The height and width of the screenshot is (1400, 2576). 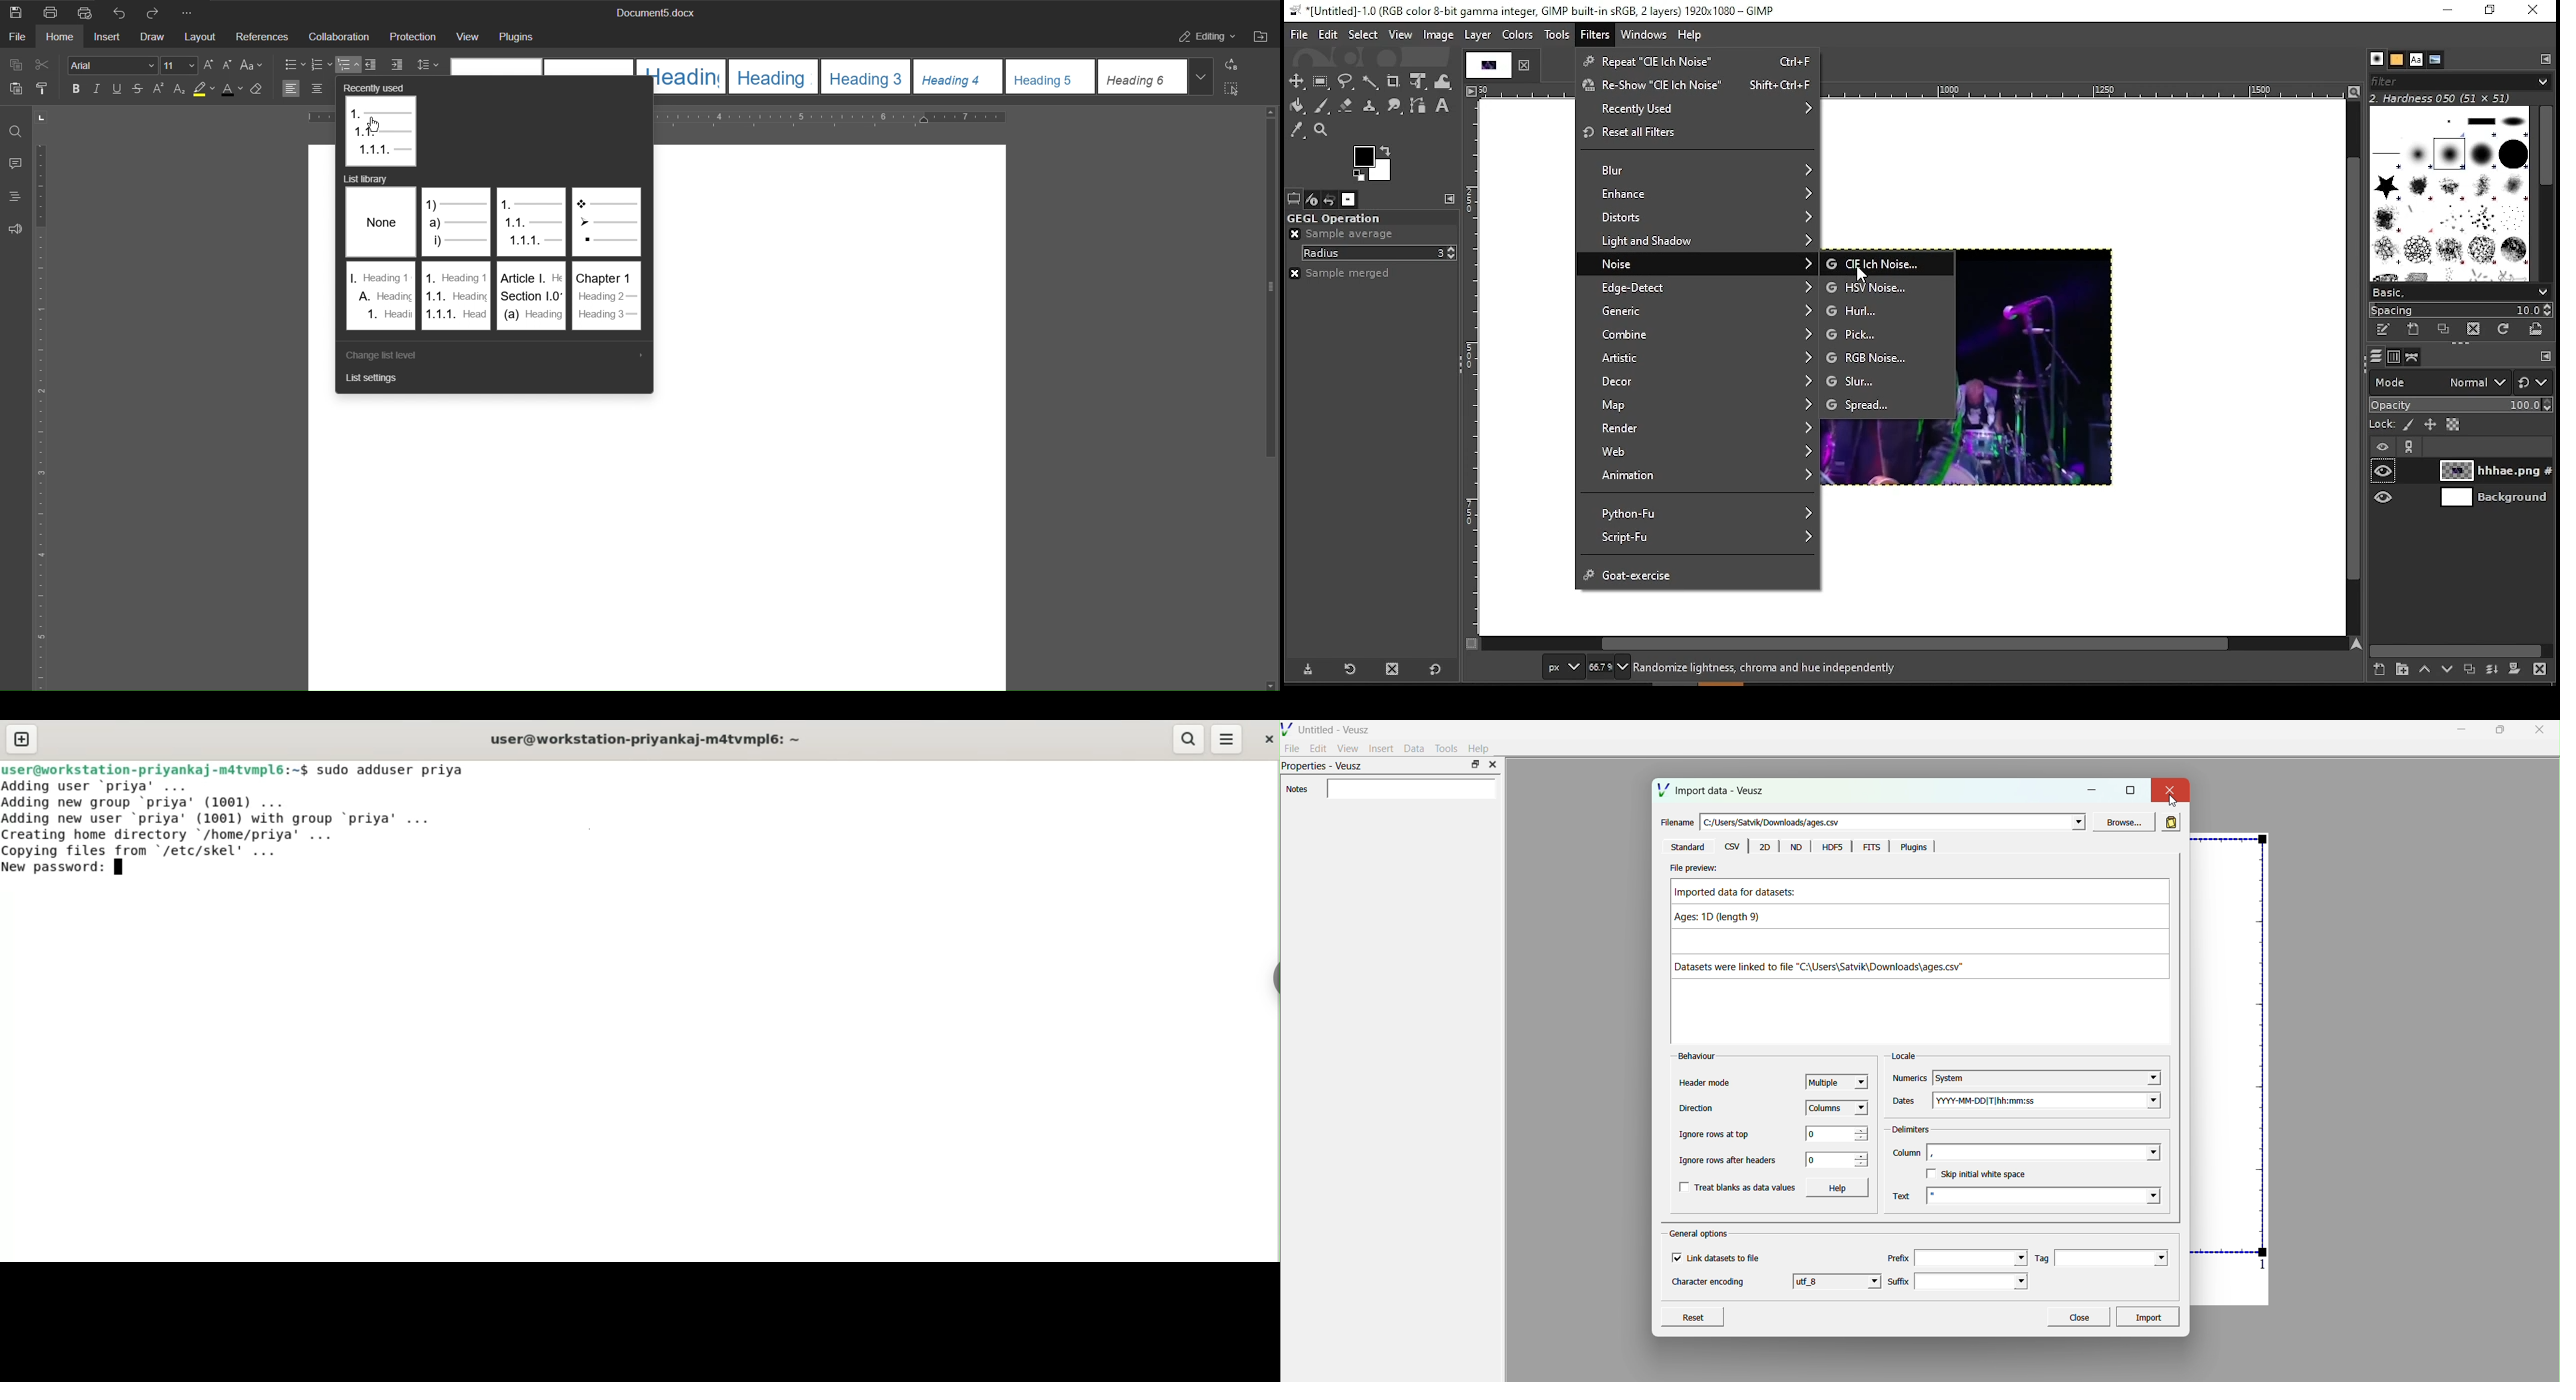 What do you see at coordinates (1480, 749) in the screenshot?
I see `Help` at bounding box center [1480, 749].